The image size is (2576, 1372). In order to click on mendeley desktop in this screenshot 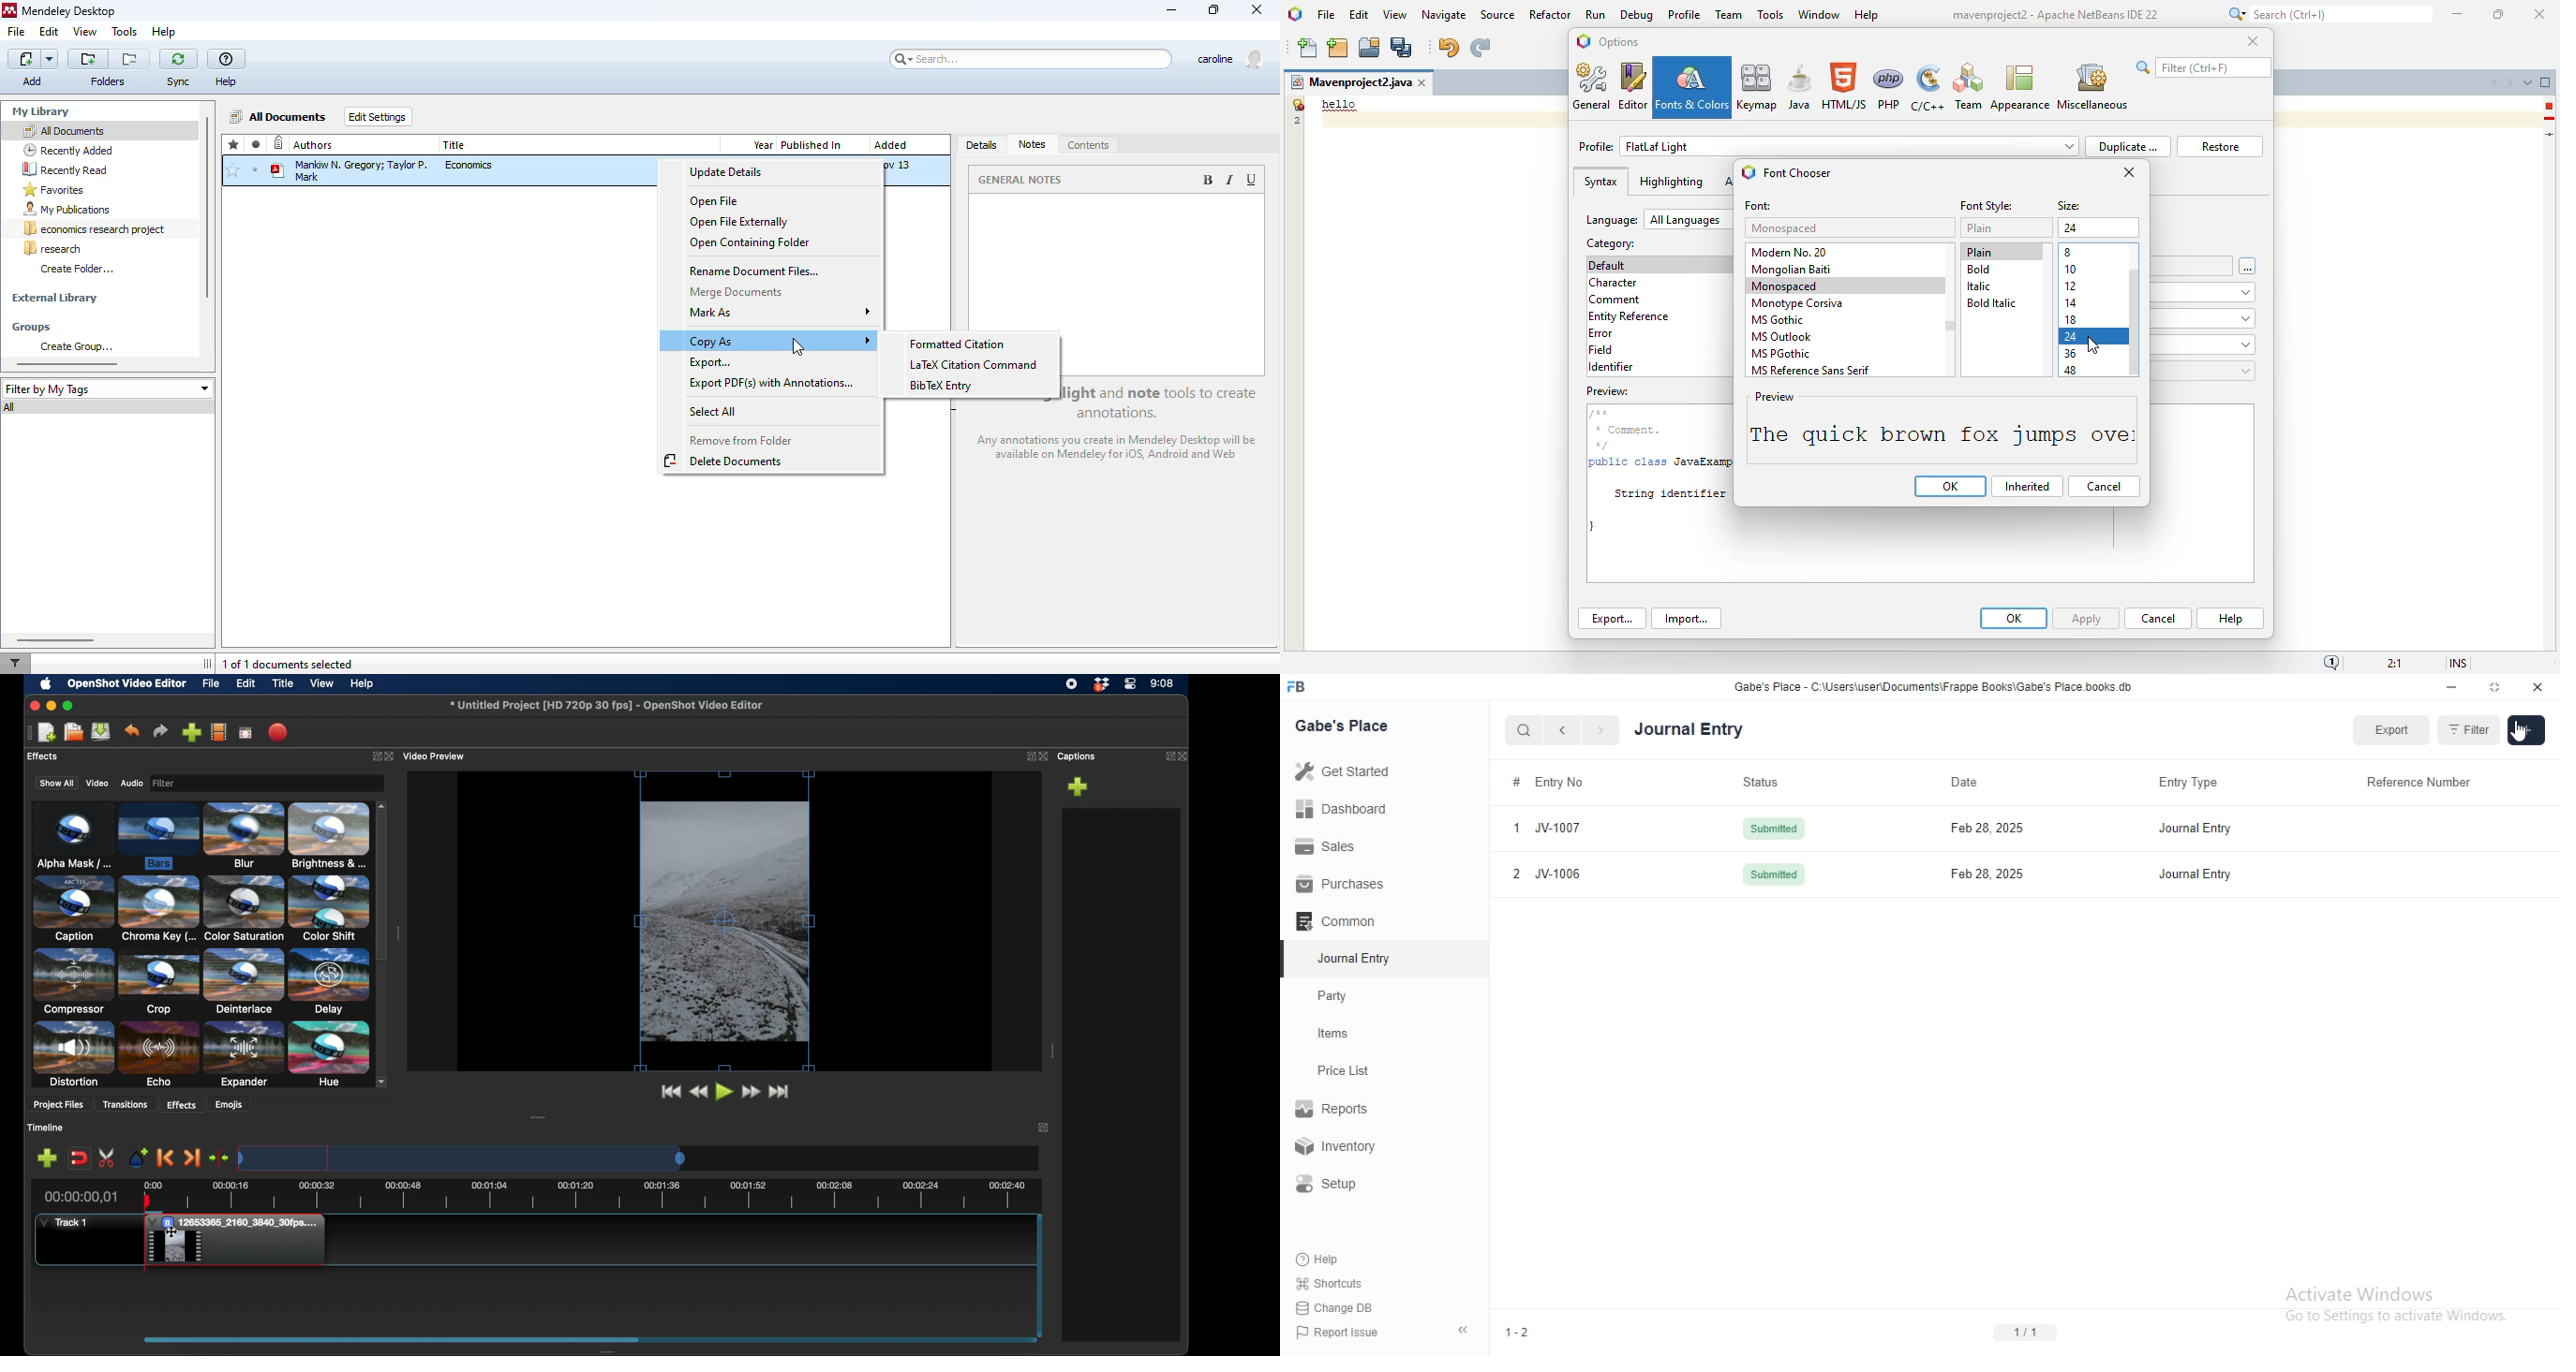, I will do `click(70, 12)`.